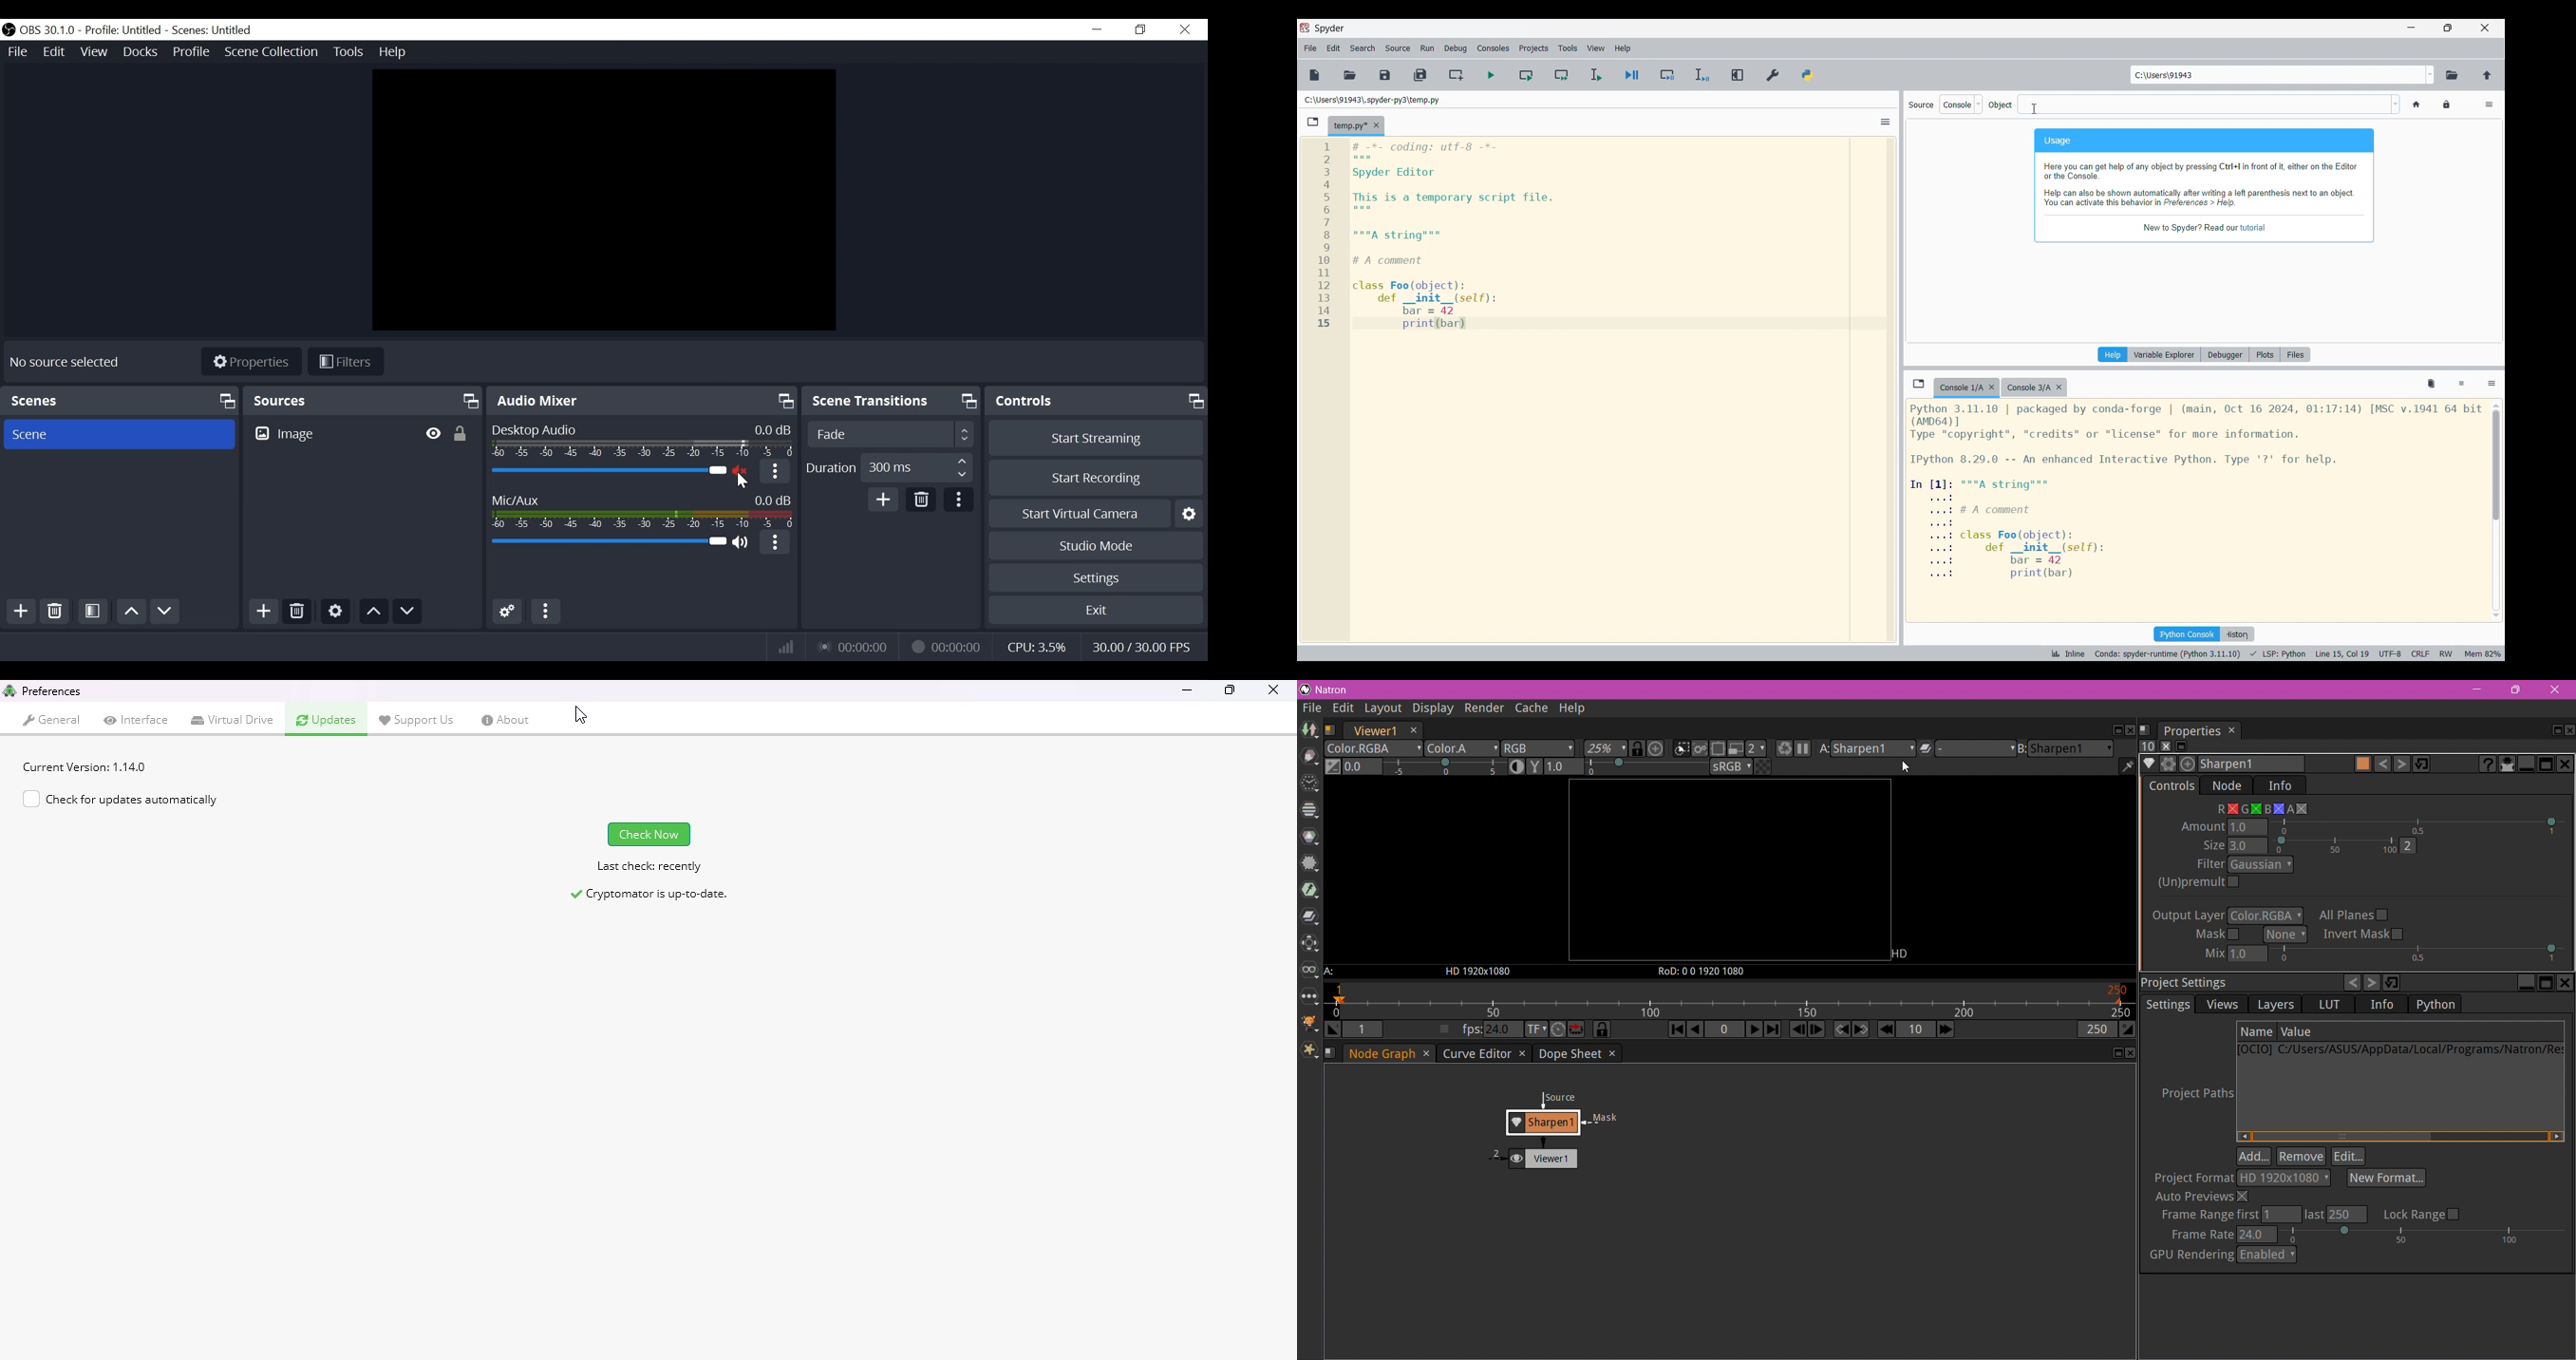 Image resolution: width=2576 pixels, height=1372 pixels. I want to click on line 15 col 9, so click(2344, 653).